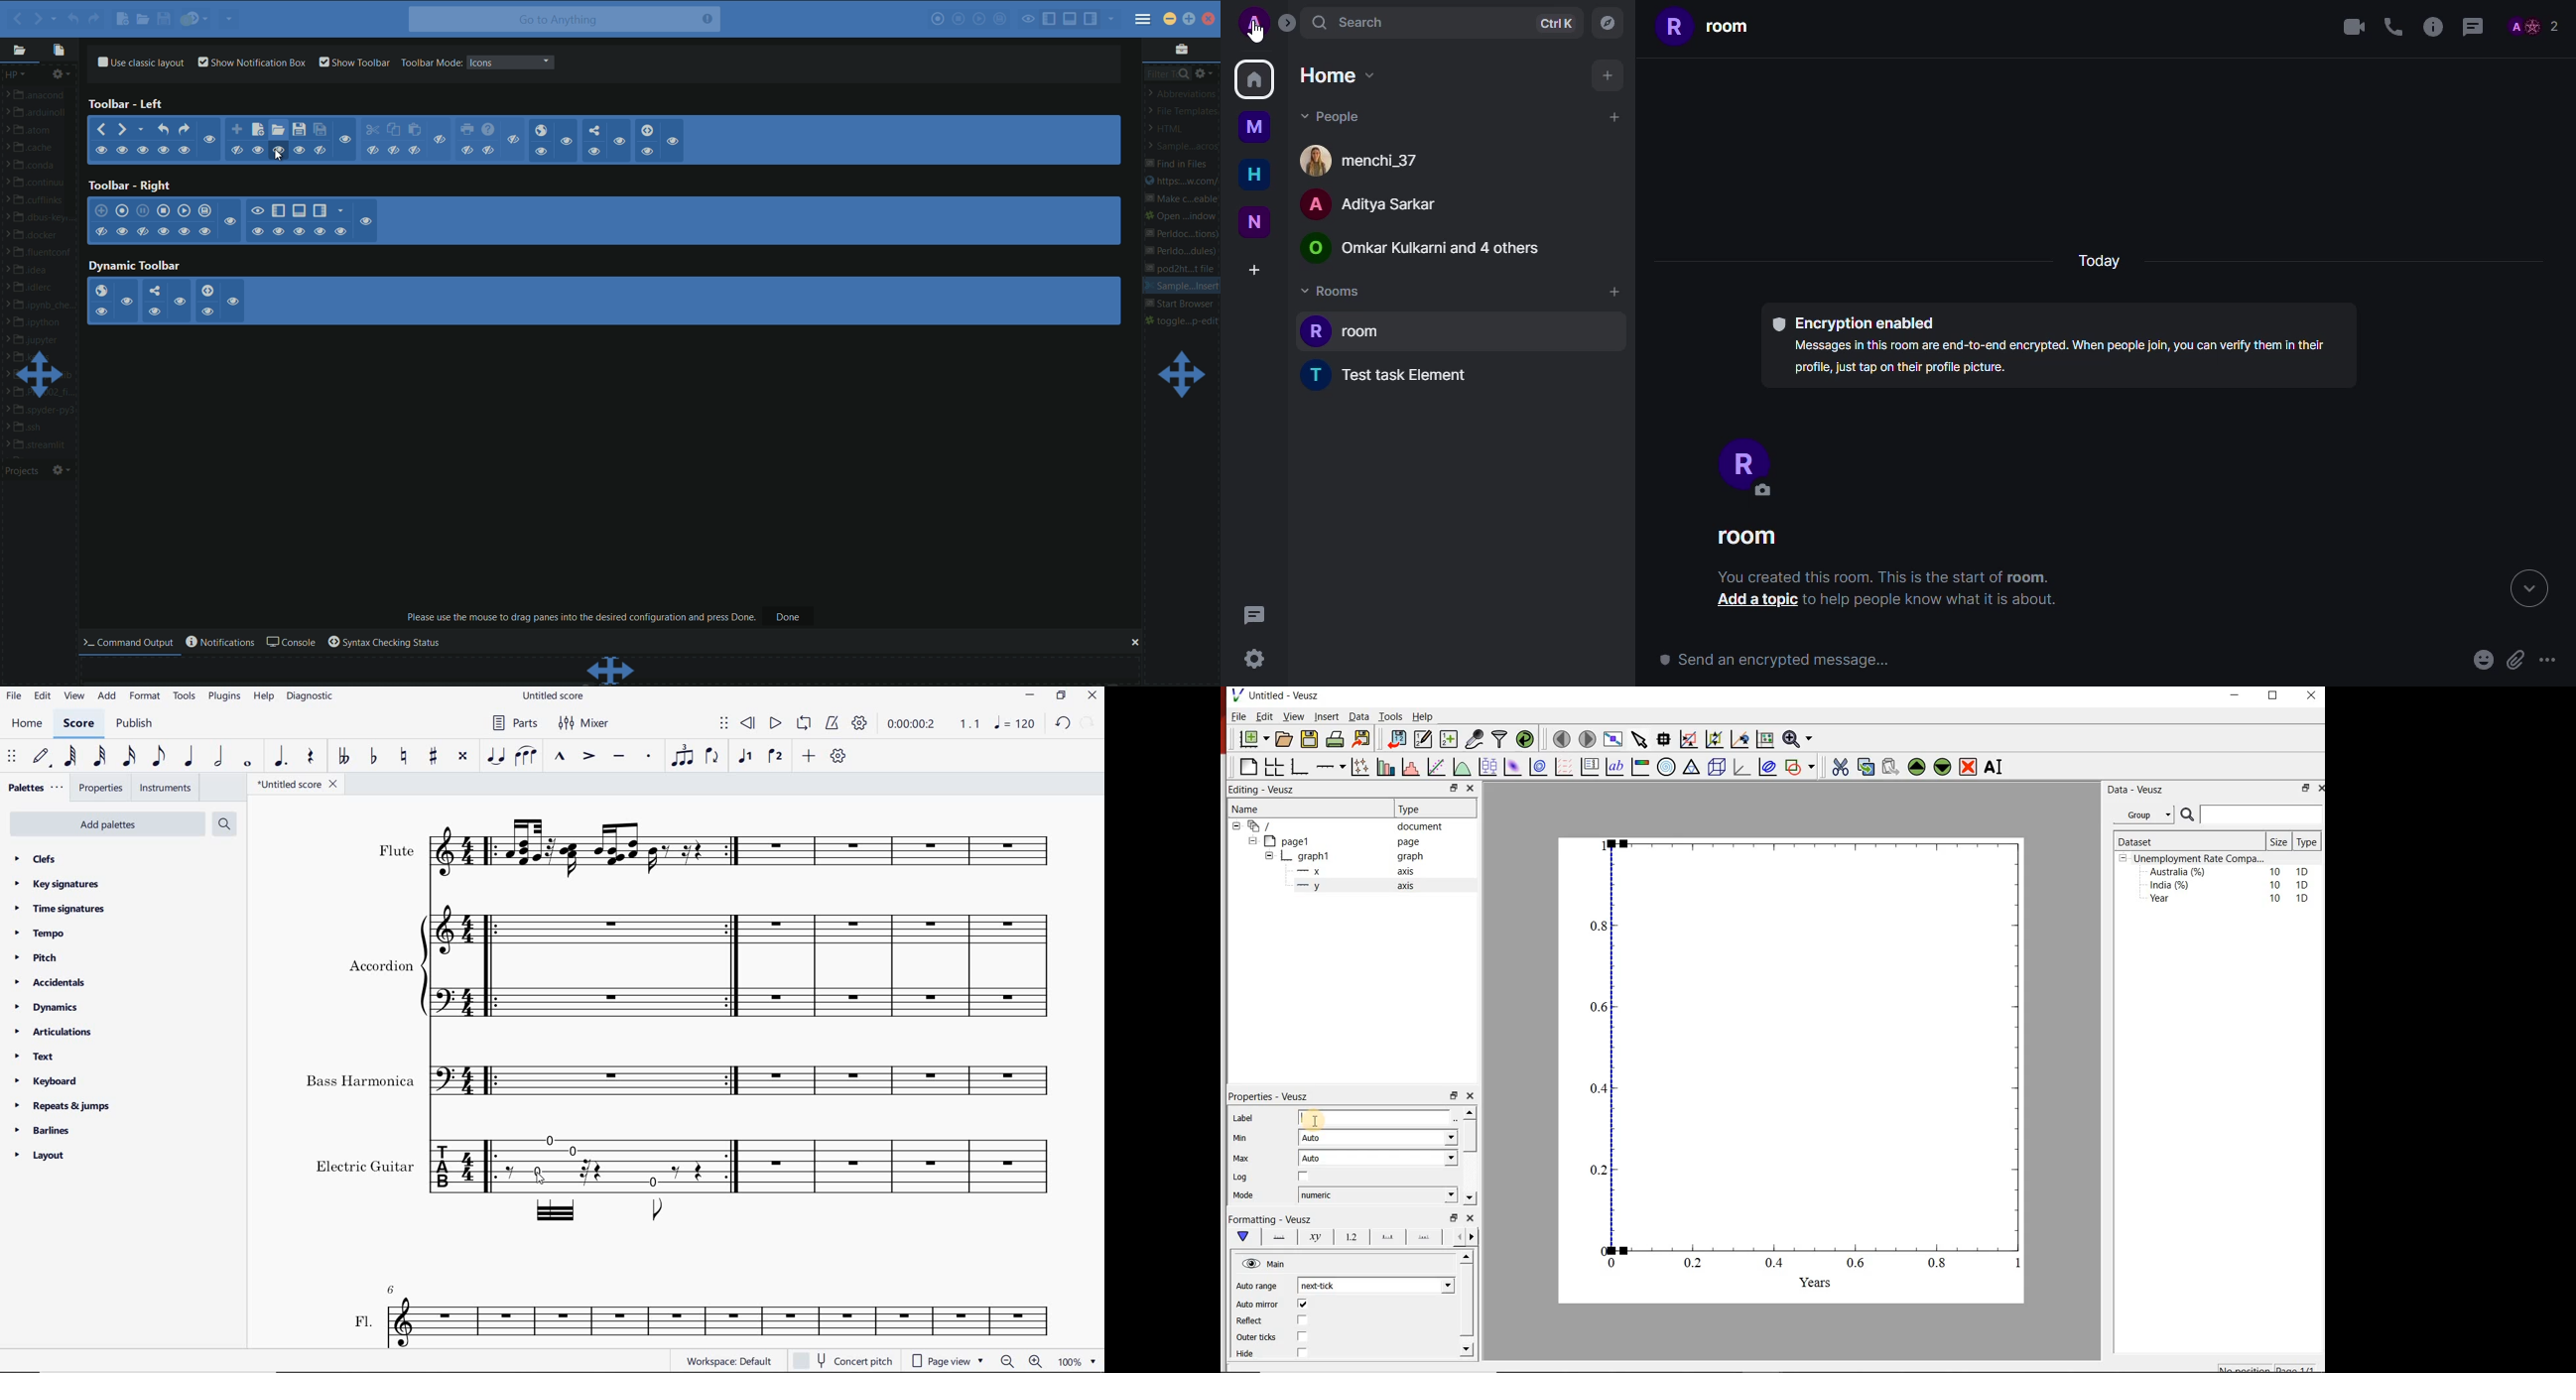 This screenshot has height=1400, width=2576. I want to click on Max, so click(1247, 1159).